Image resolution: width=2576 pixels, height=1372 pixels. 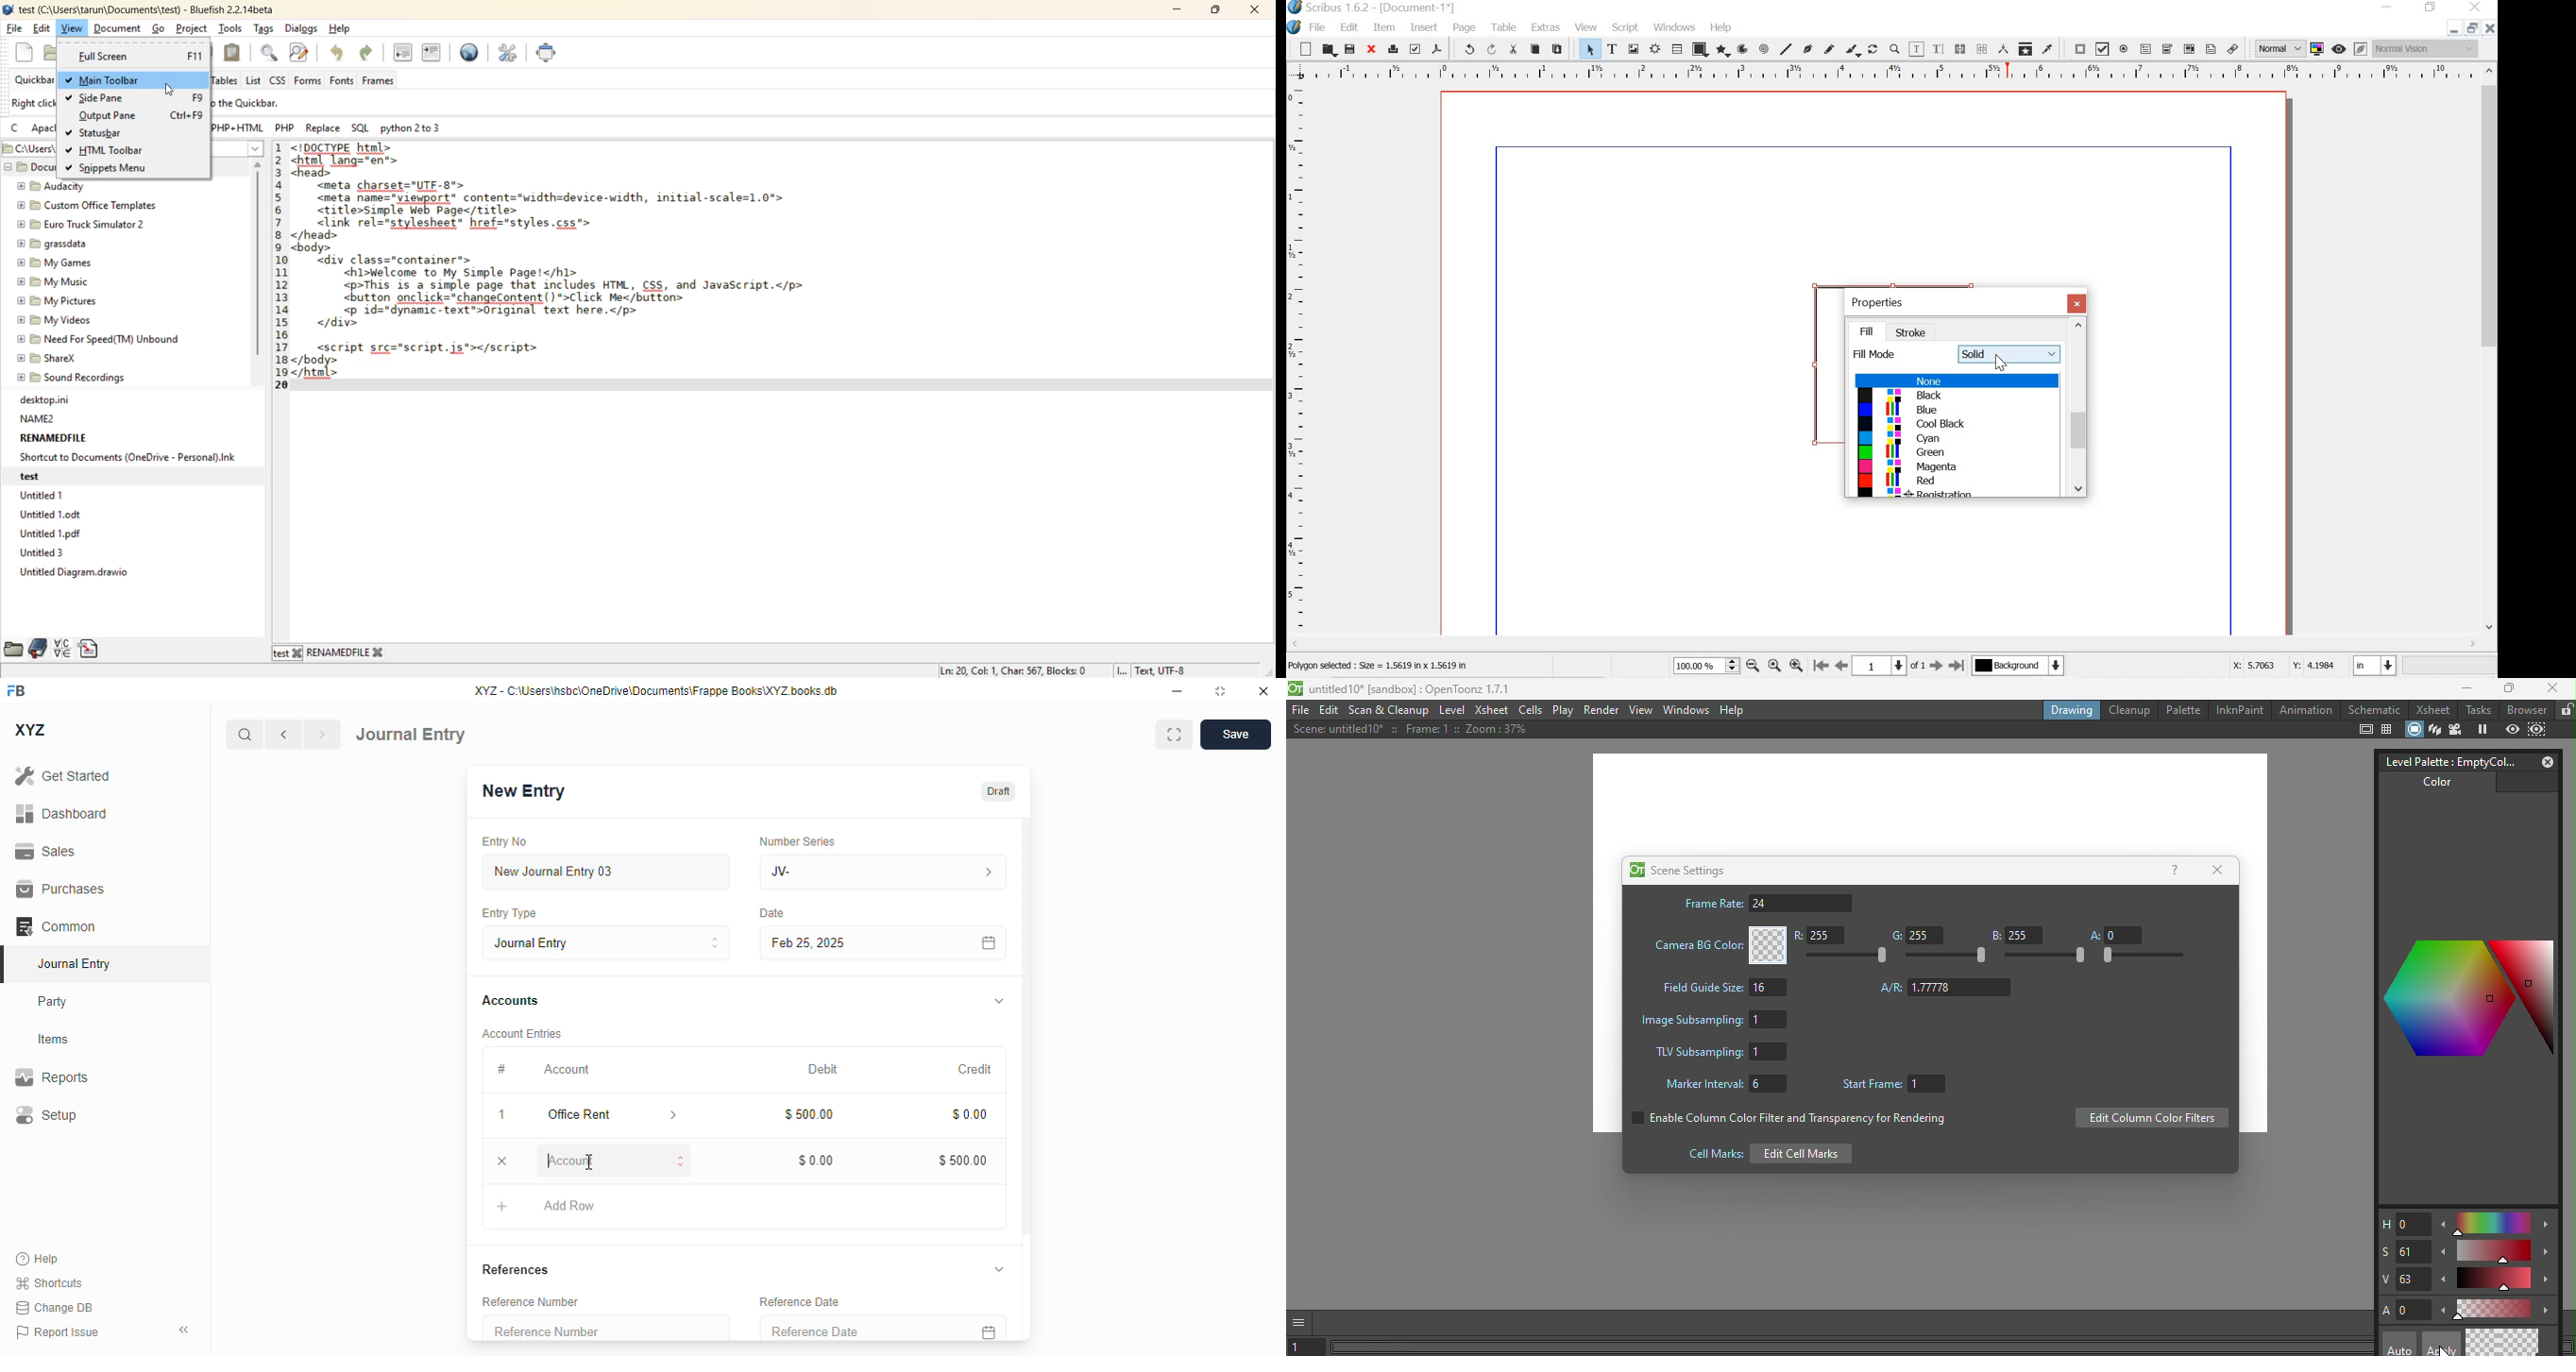 What do you see at coordinates (1776, 666) in the screenshot?
I see `zoom to` at bounding box center [1776, 666].